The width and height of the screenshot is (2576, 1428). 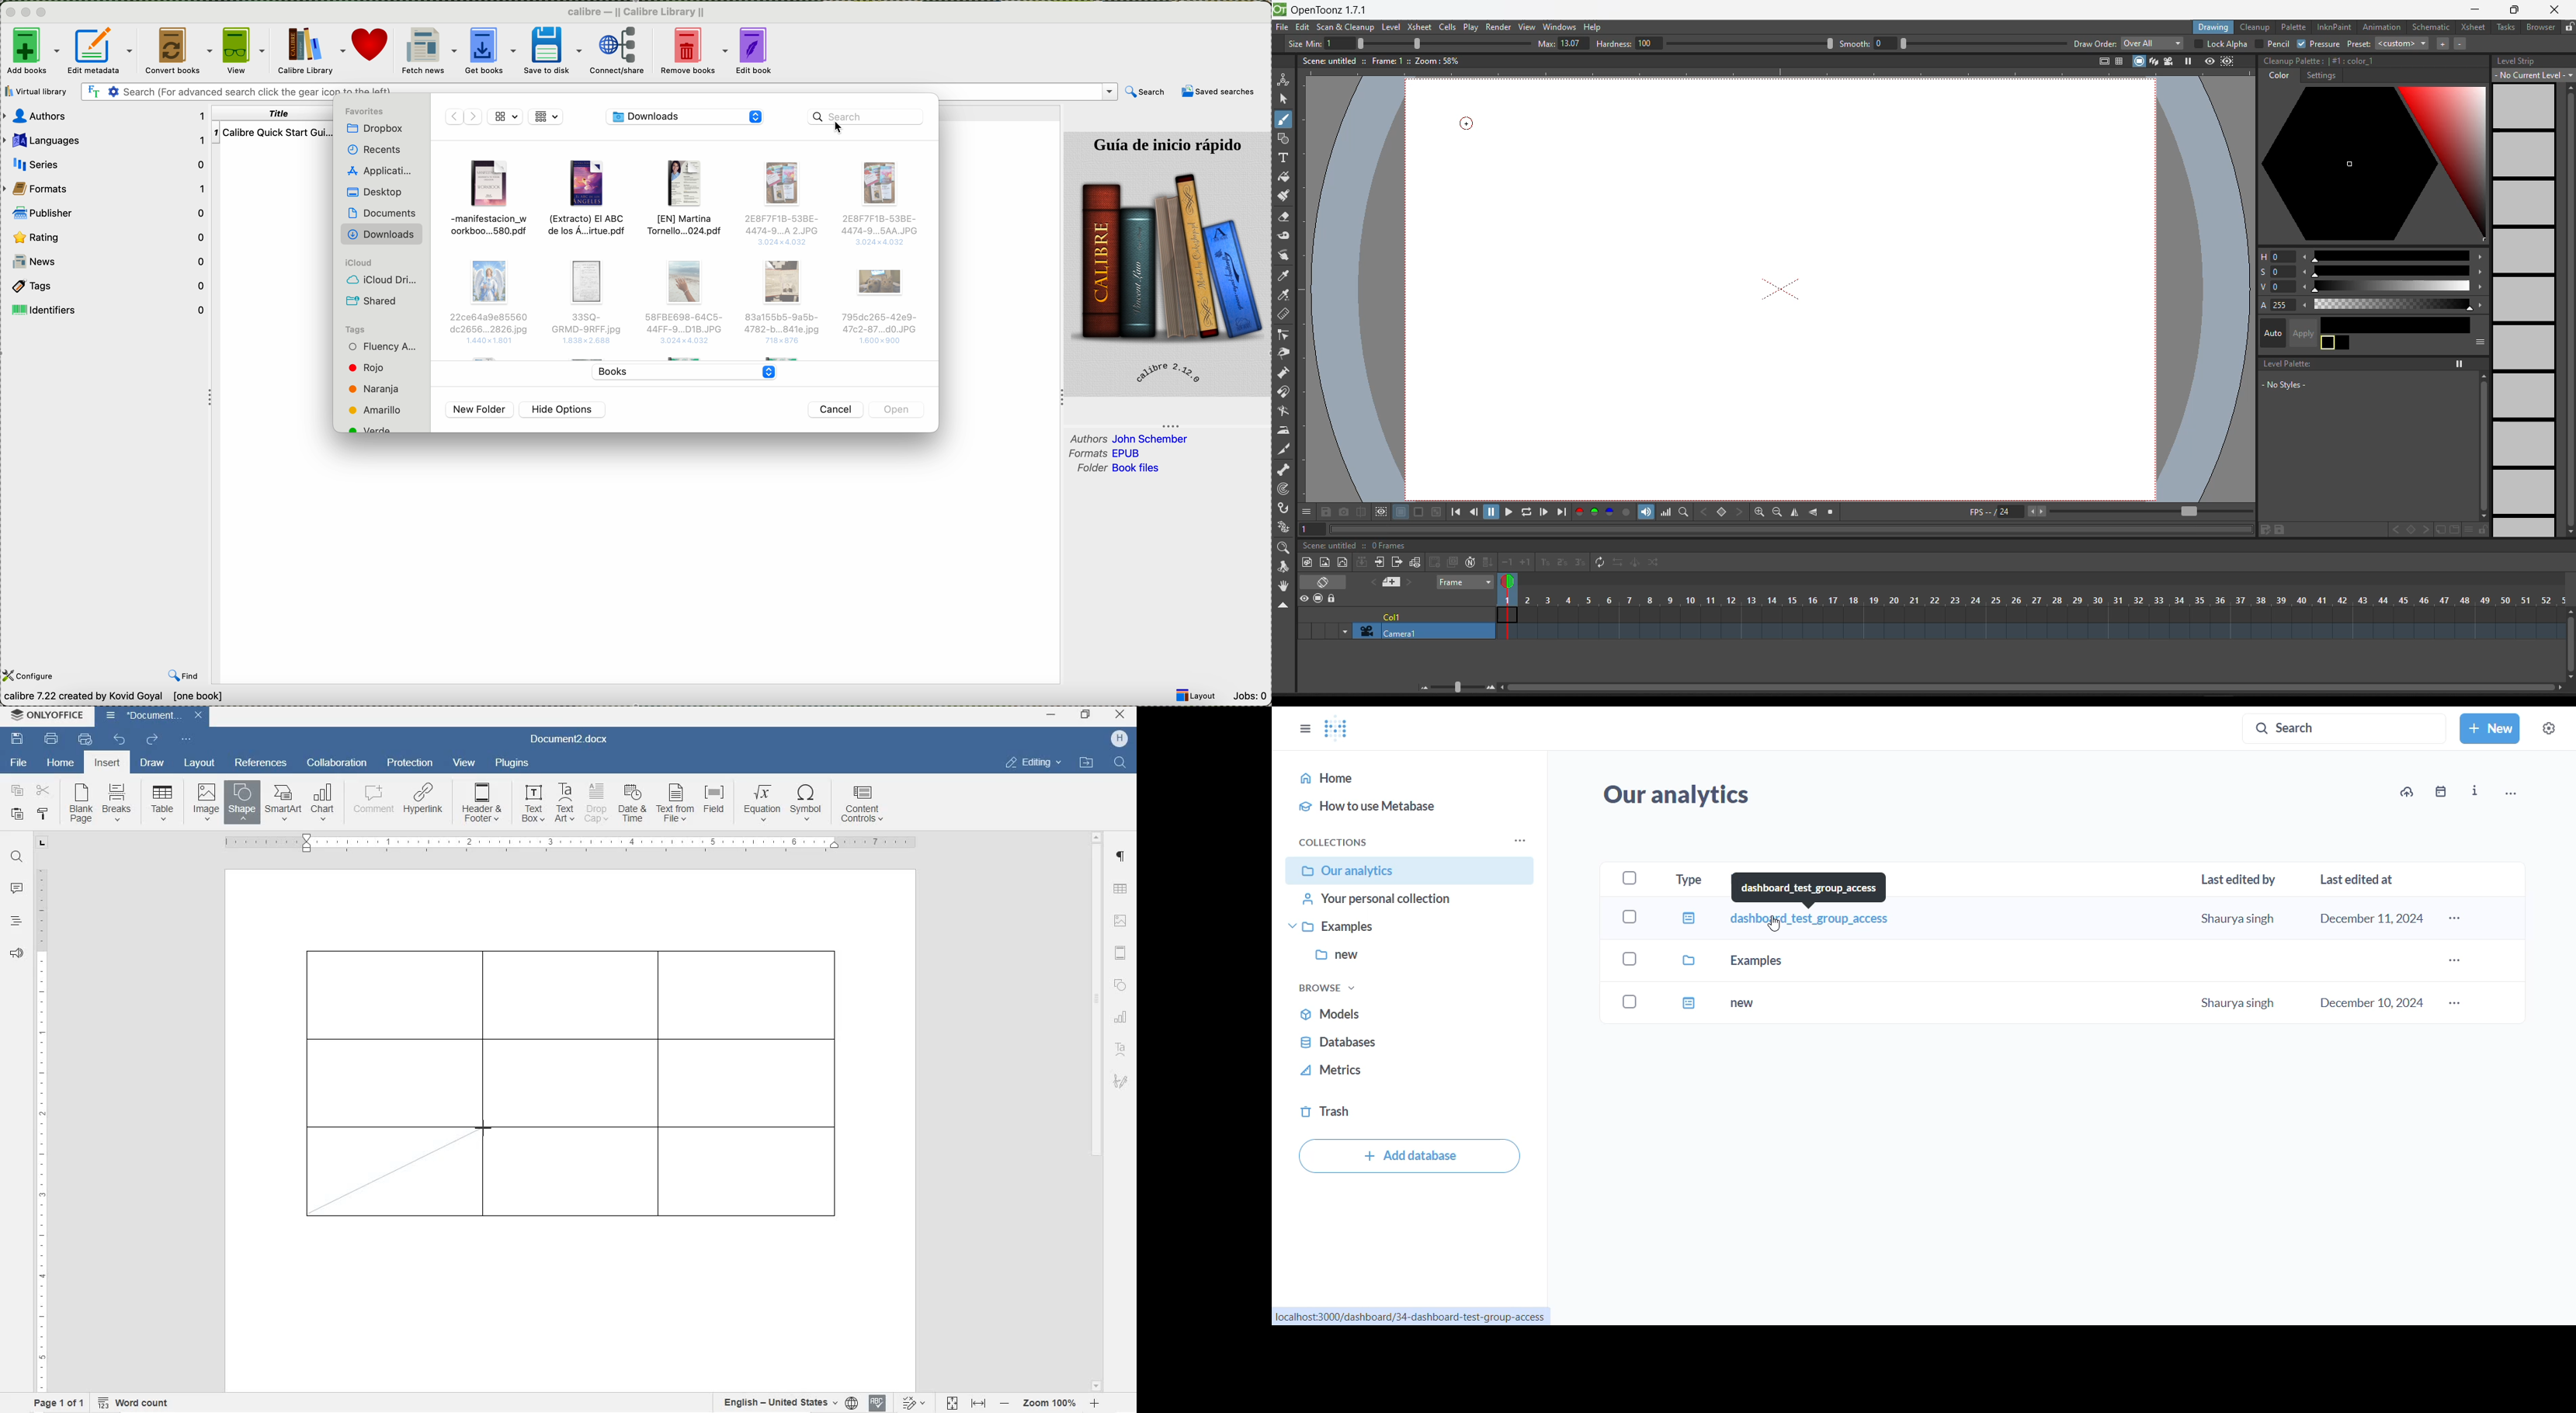 What do you see at coordinates (1957, 921) in the screenshot?
I see `dashboard_test_group_access` at bounding box center [1957, 921].